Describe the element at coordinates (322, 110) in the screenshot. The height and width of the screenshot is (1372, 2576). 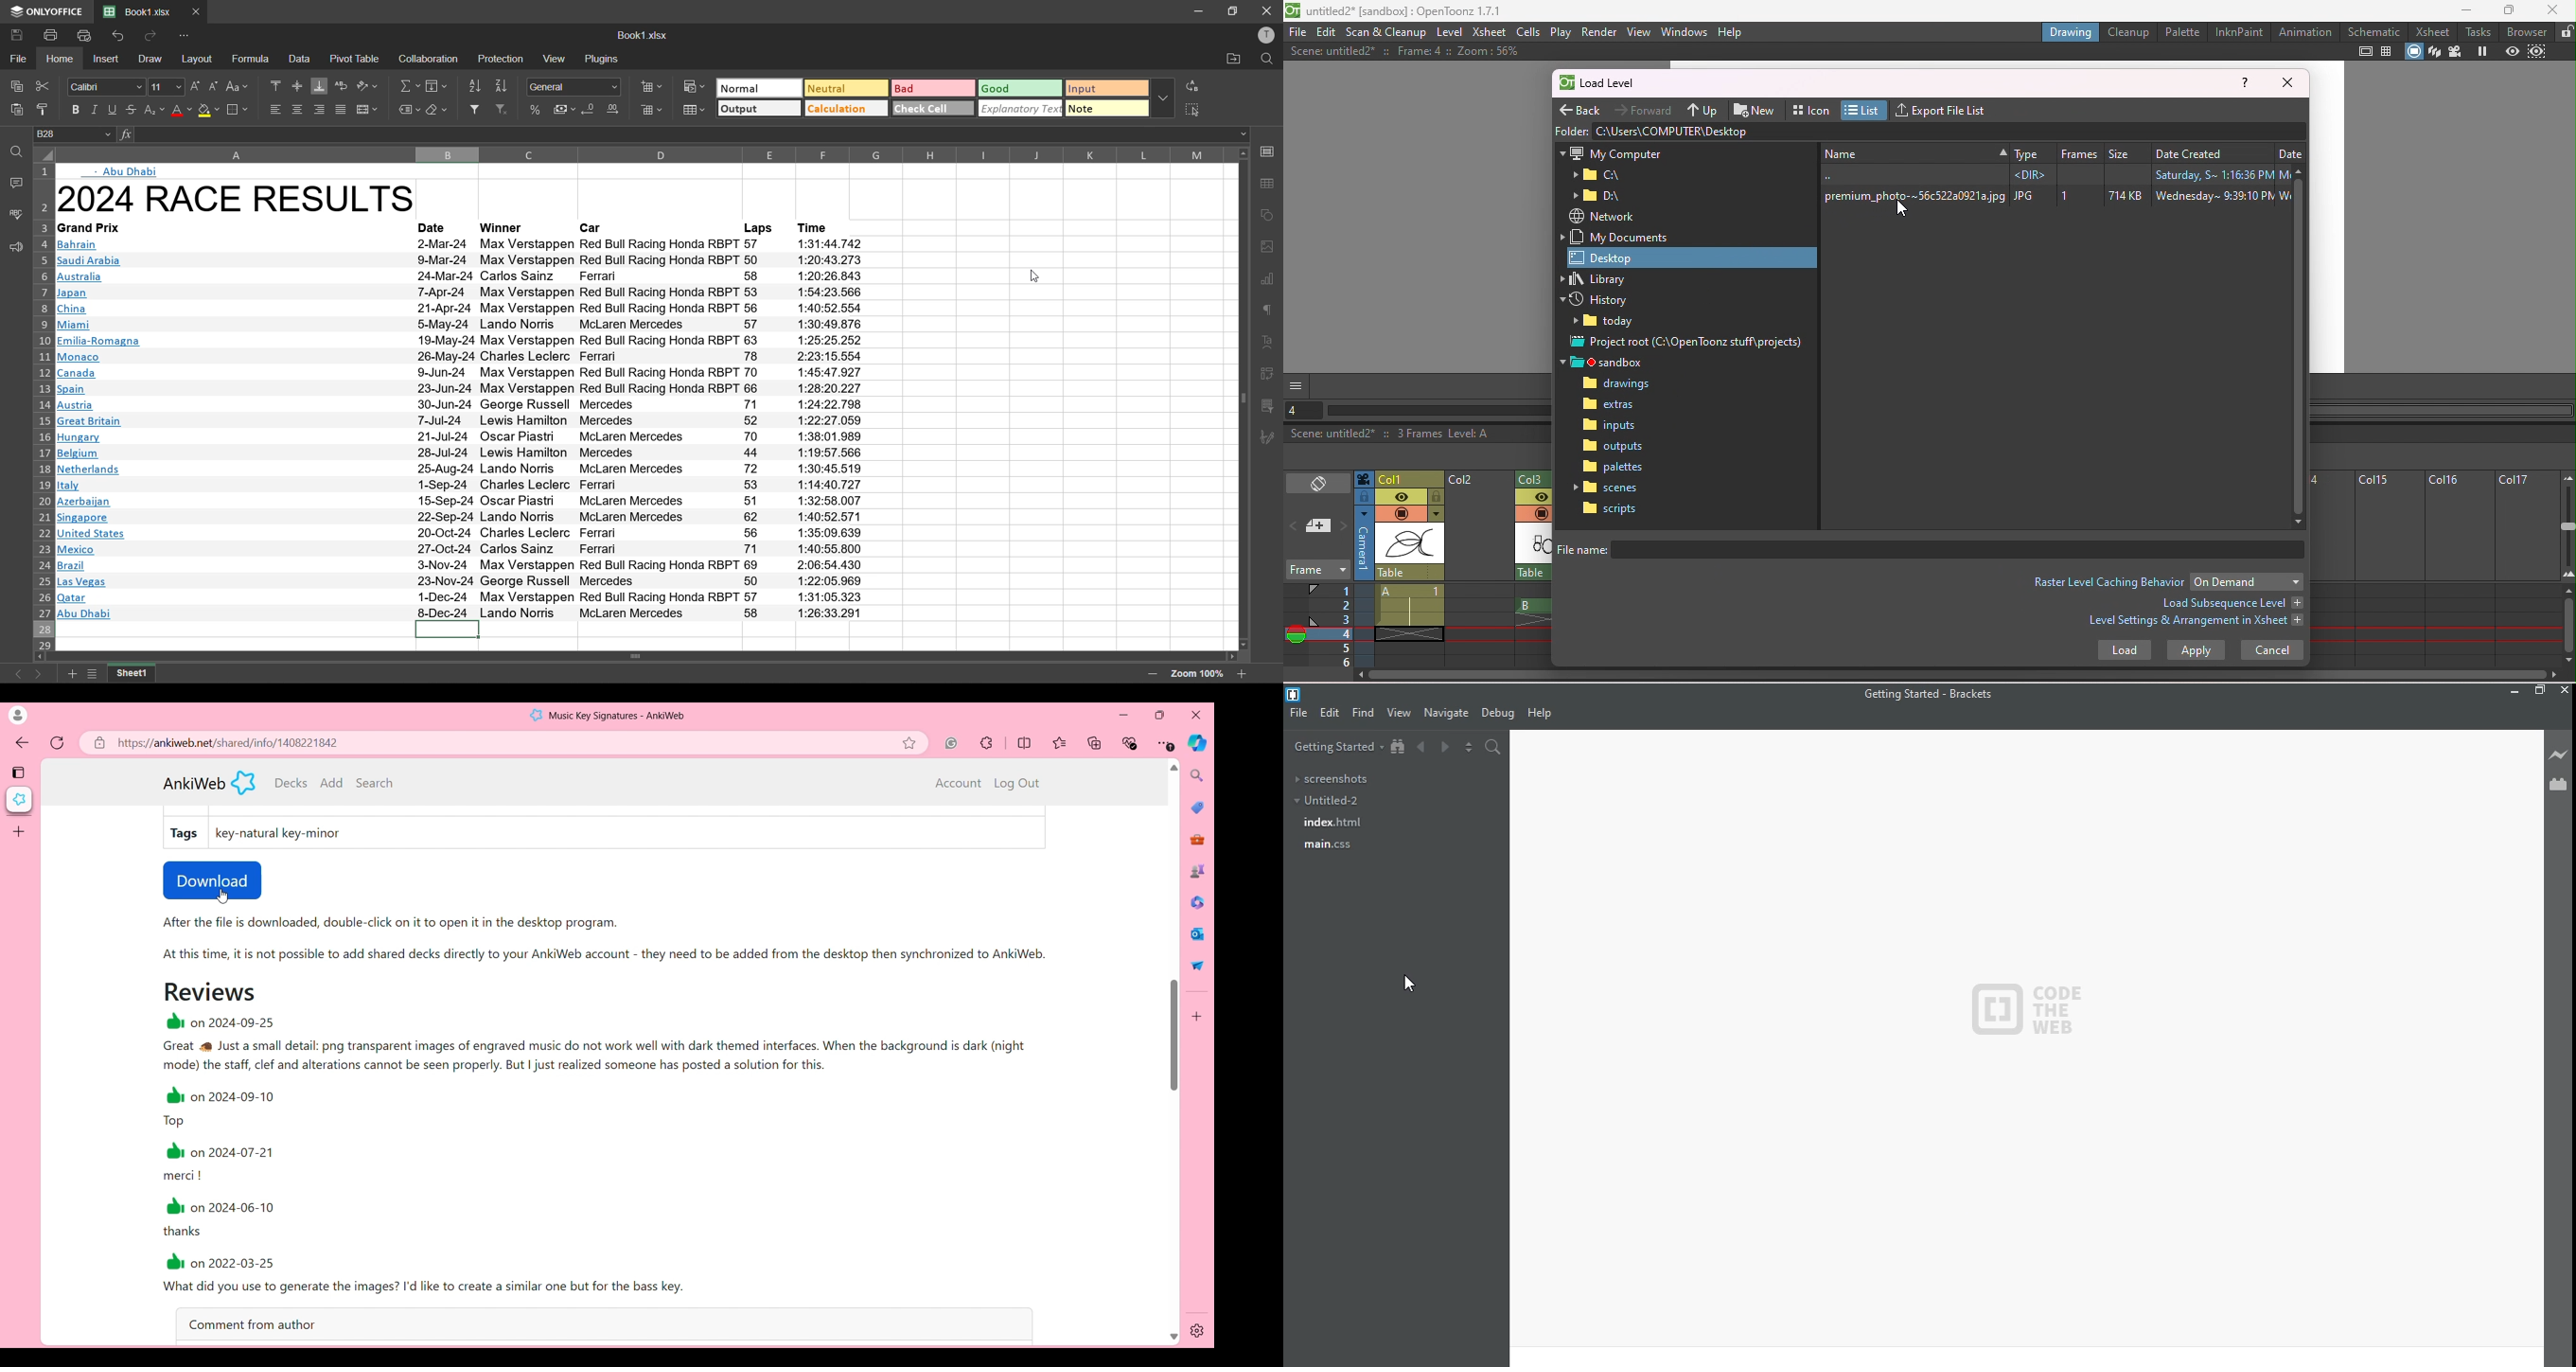
I see `align right` at that location.